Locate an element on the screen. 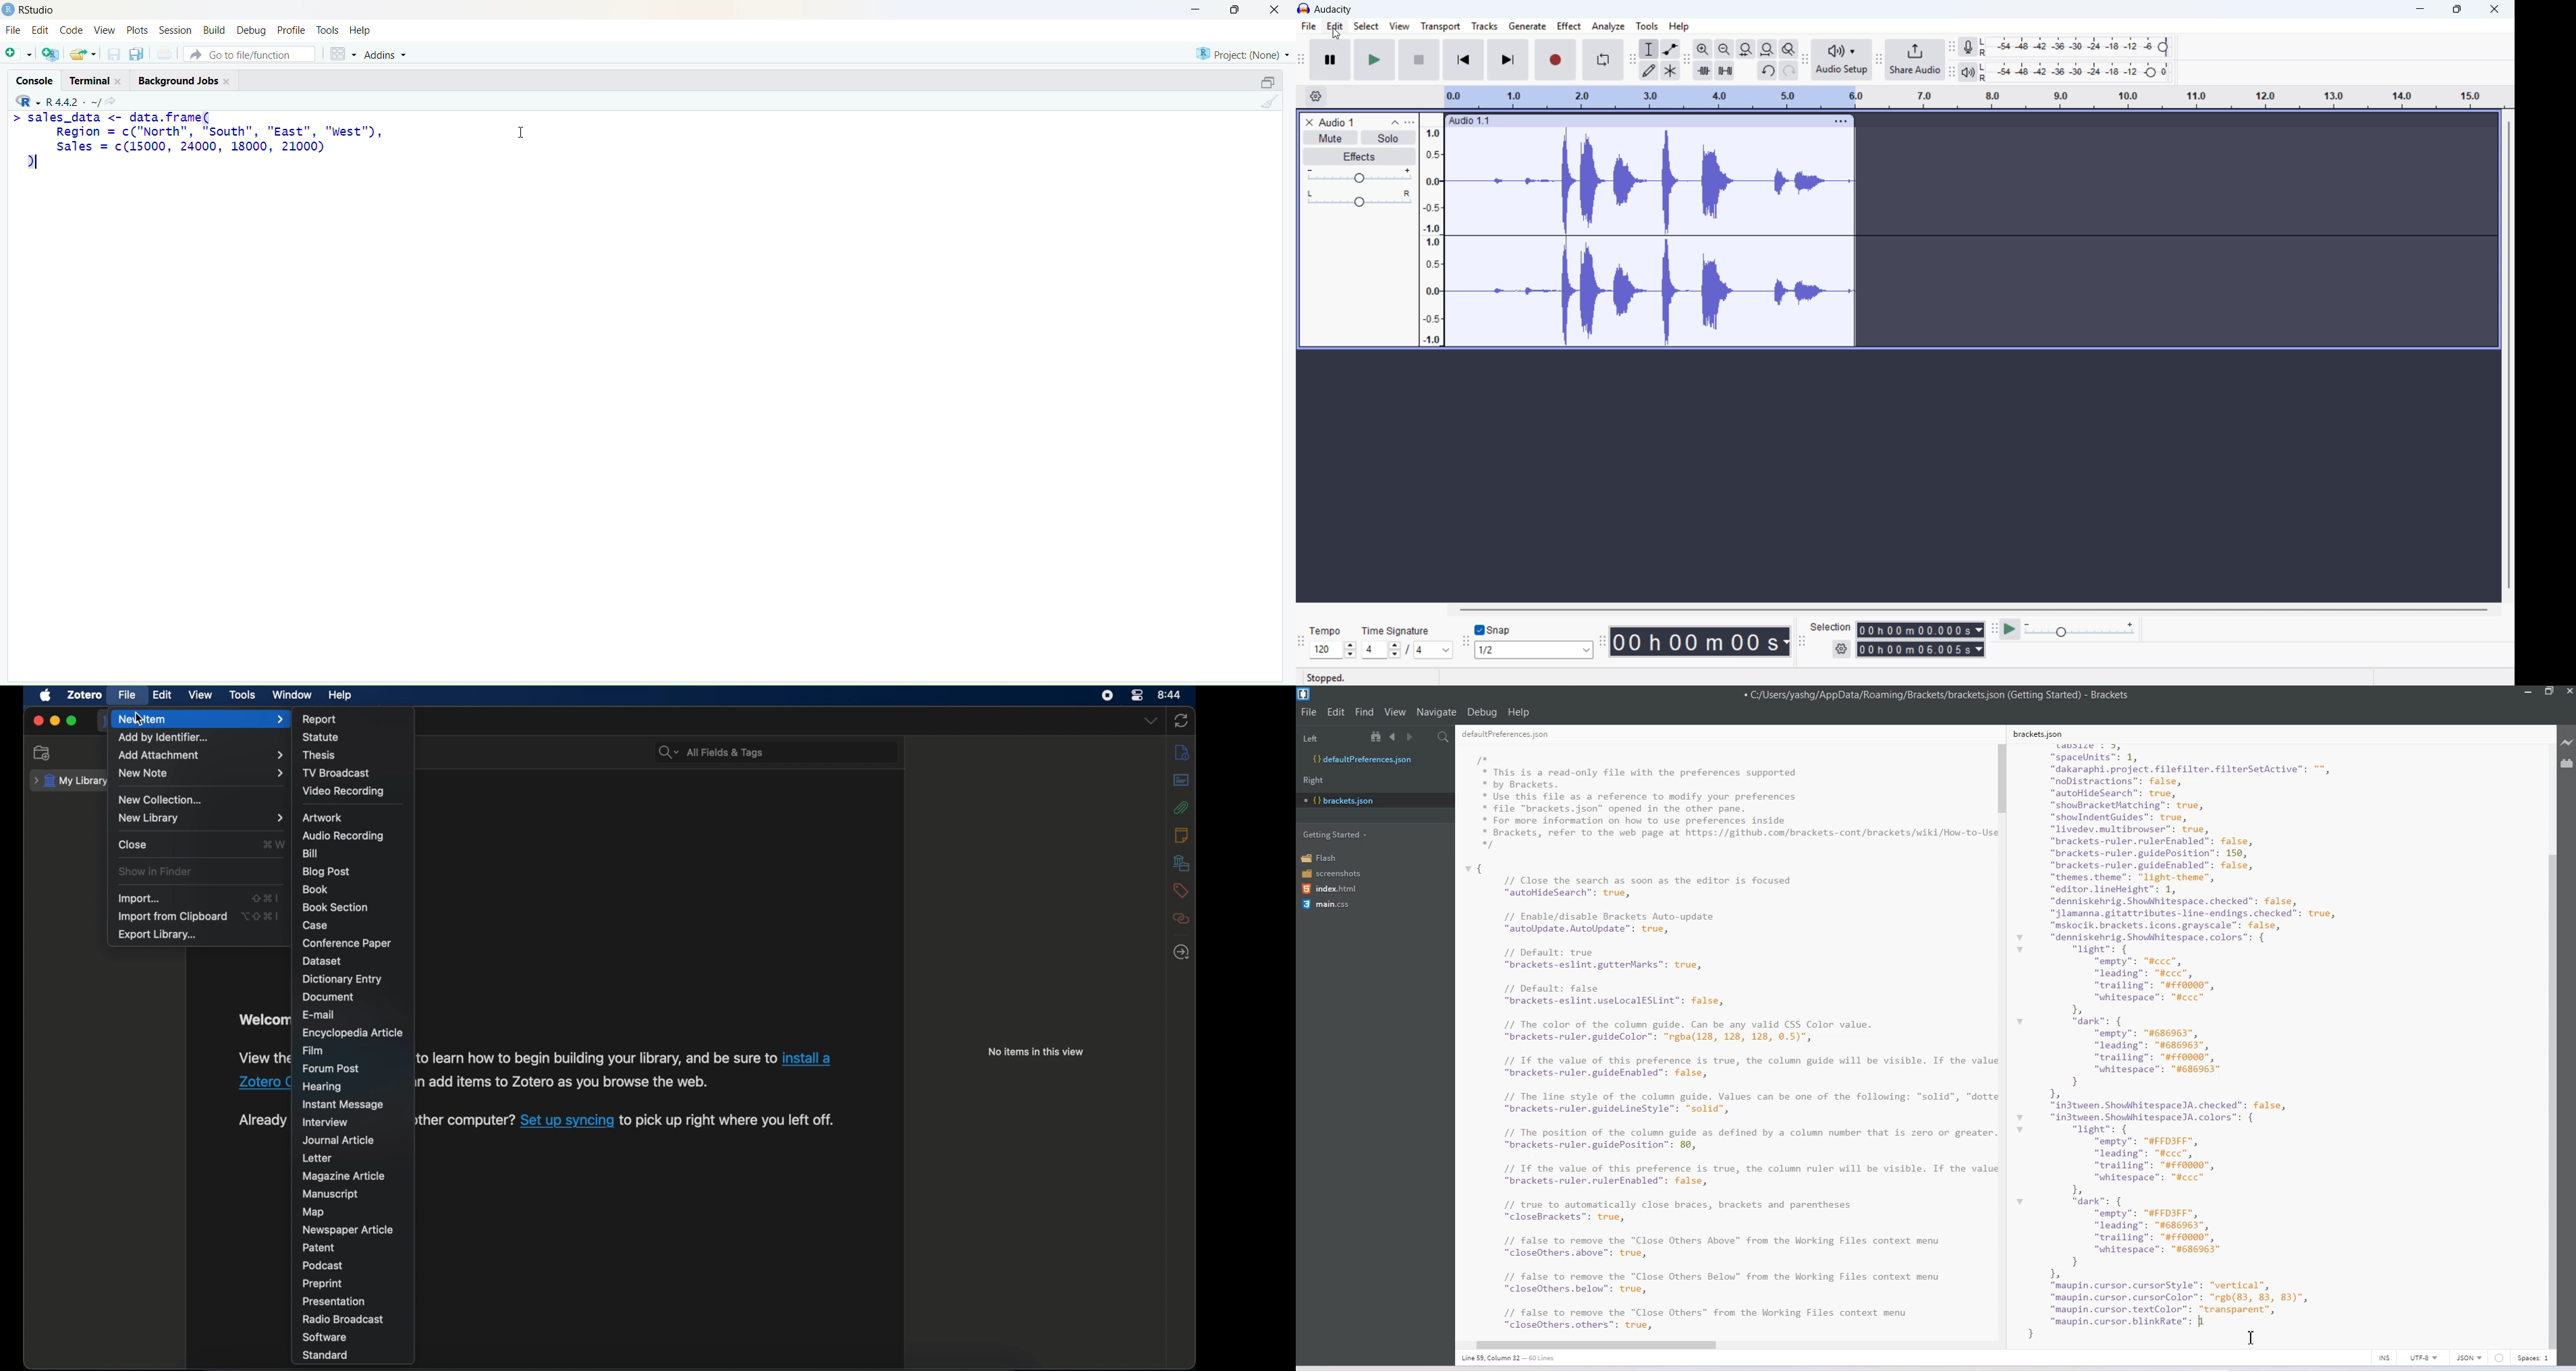  minimize is located at coordinates (57, 720).